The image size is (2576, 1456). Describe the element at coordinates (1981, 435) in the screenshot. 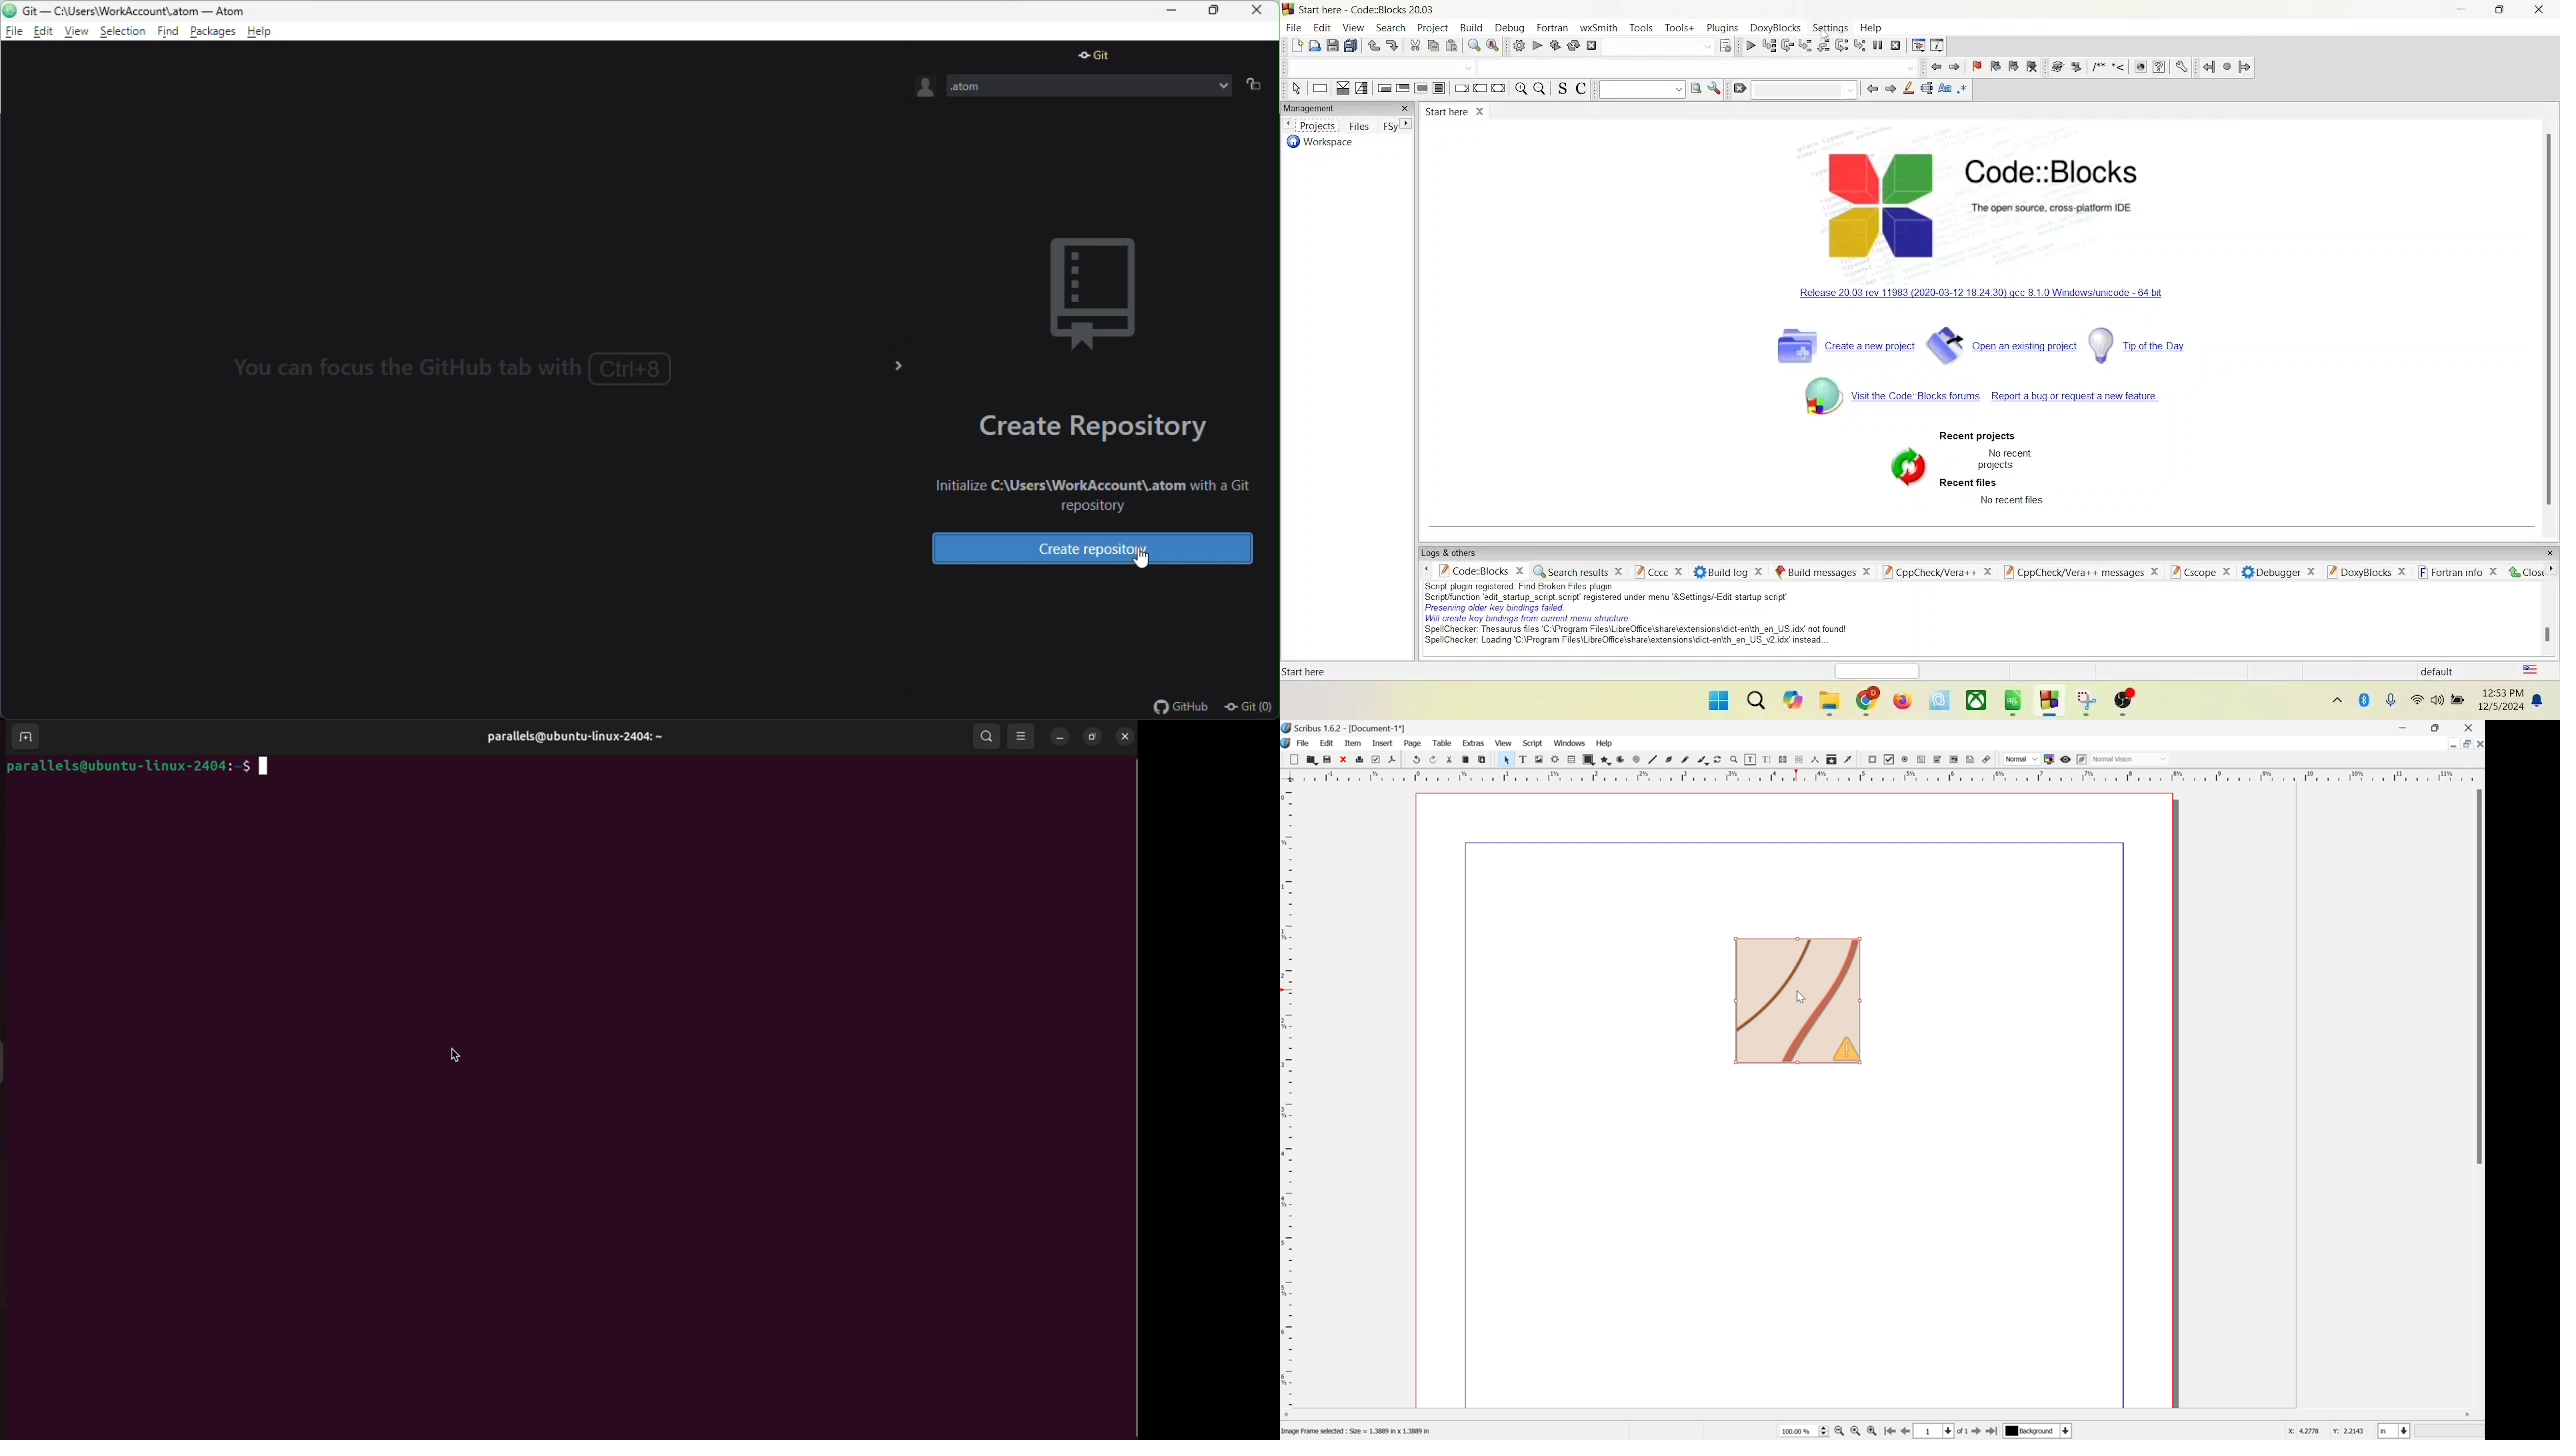

I see `recent projects` at that location.